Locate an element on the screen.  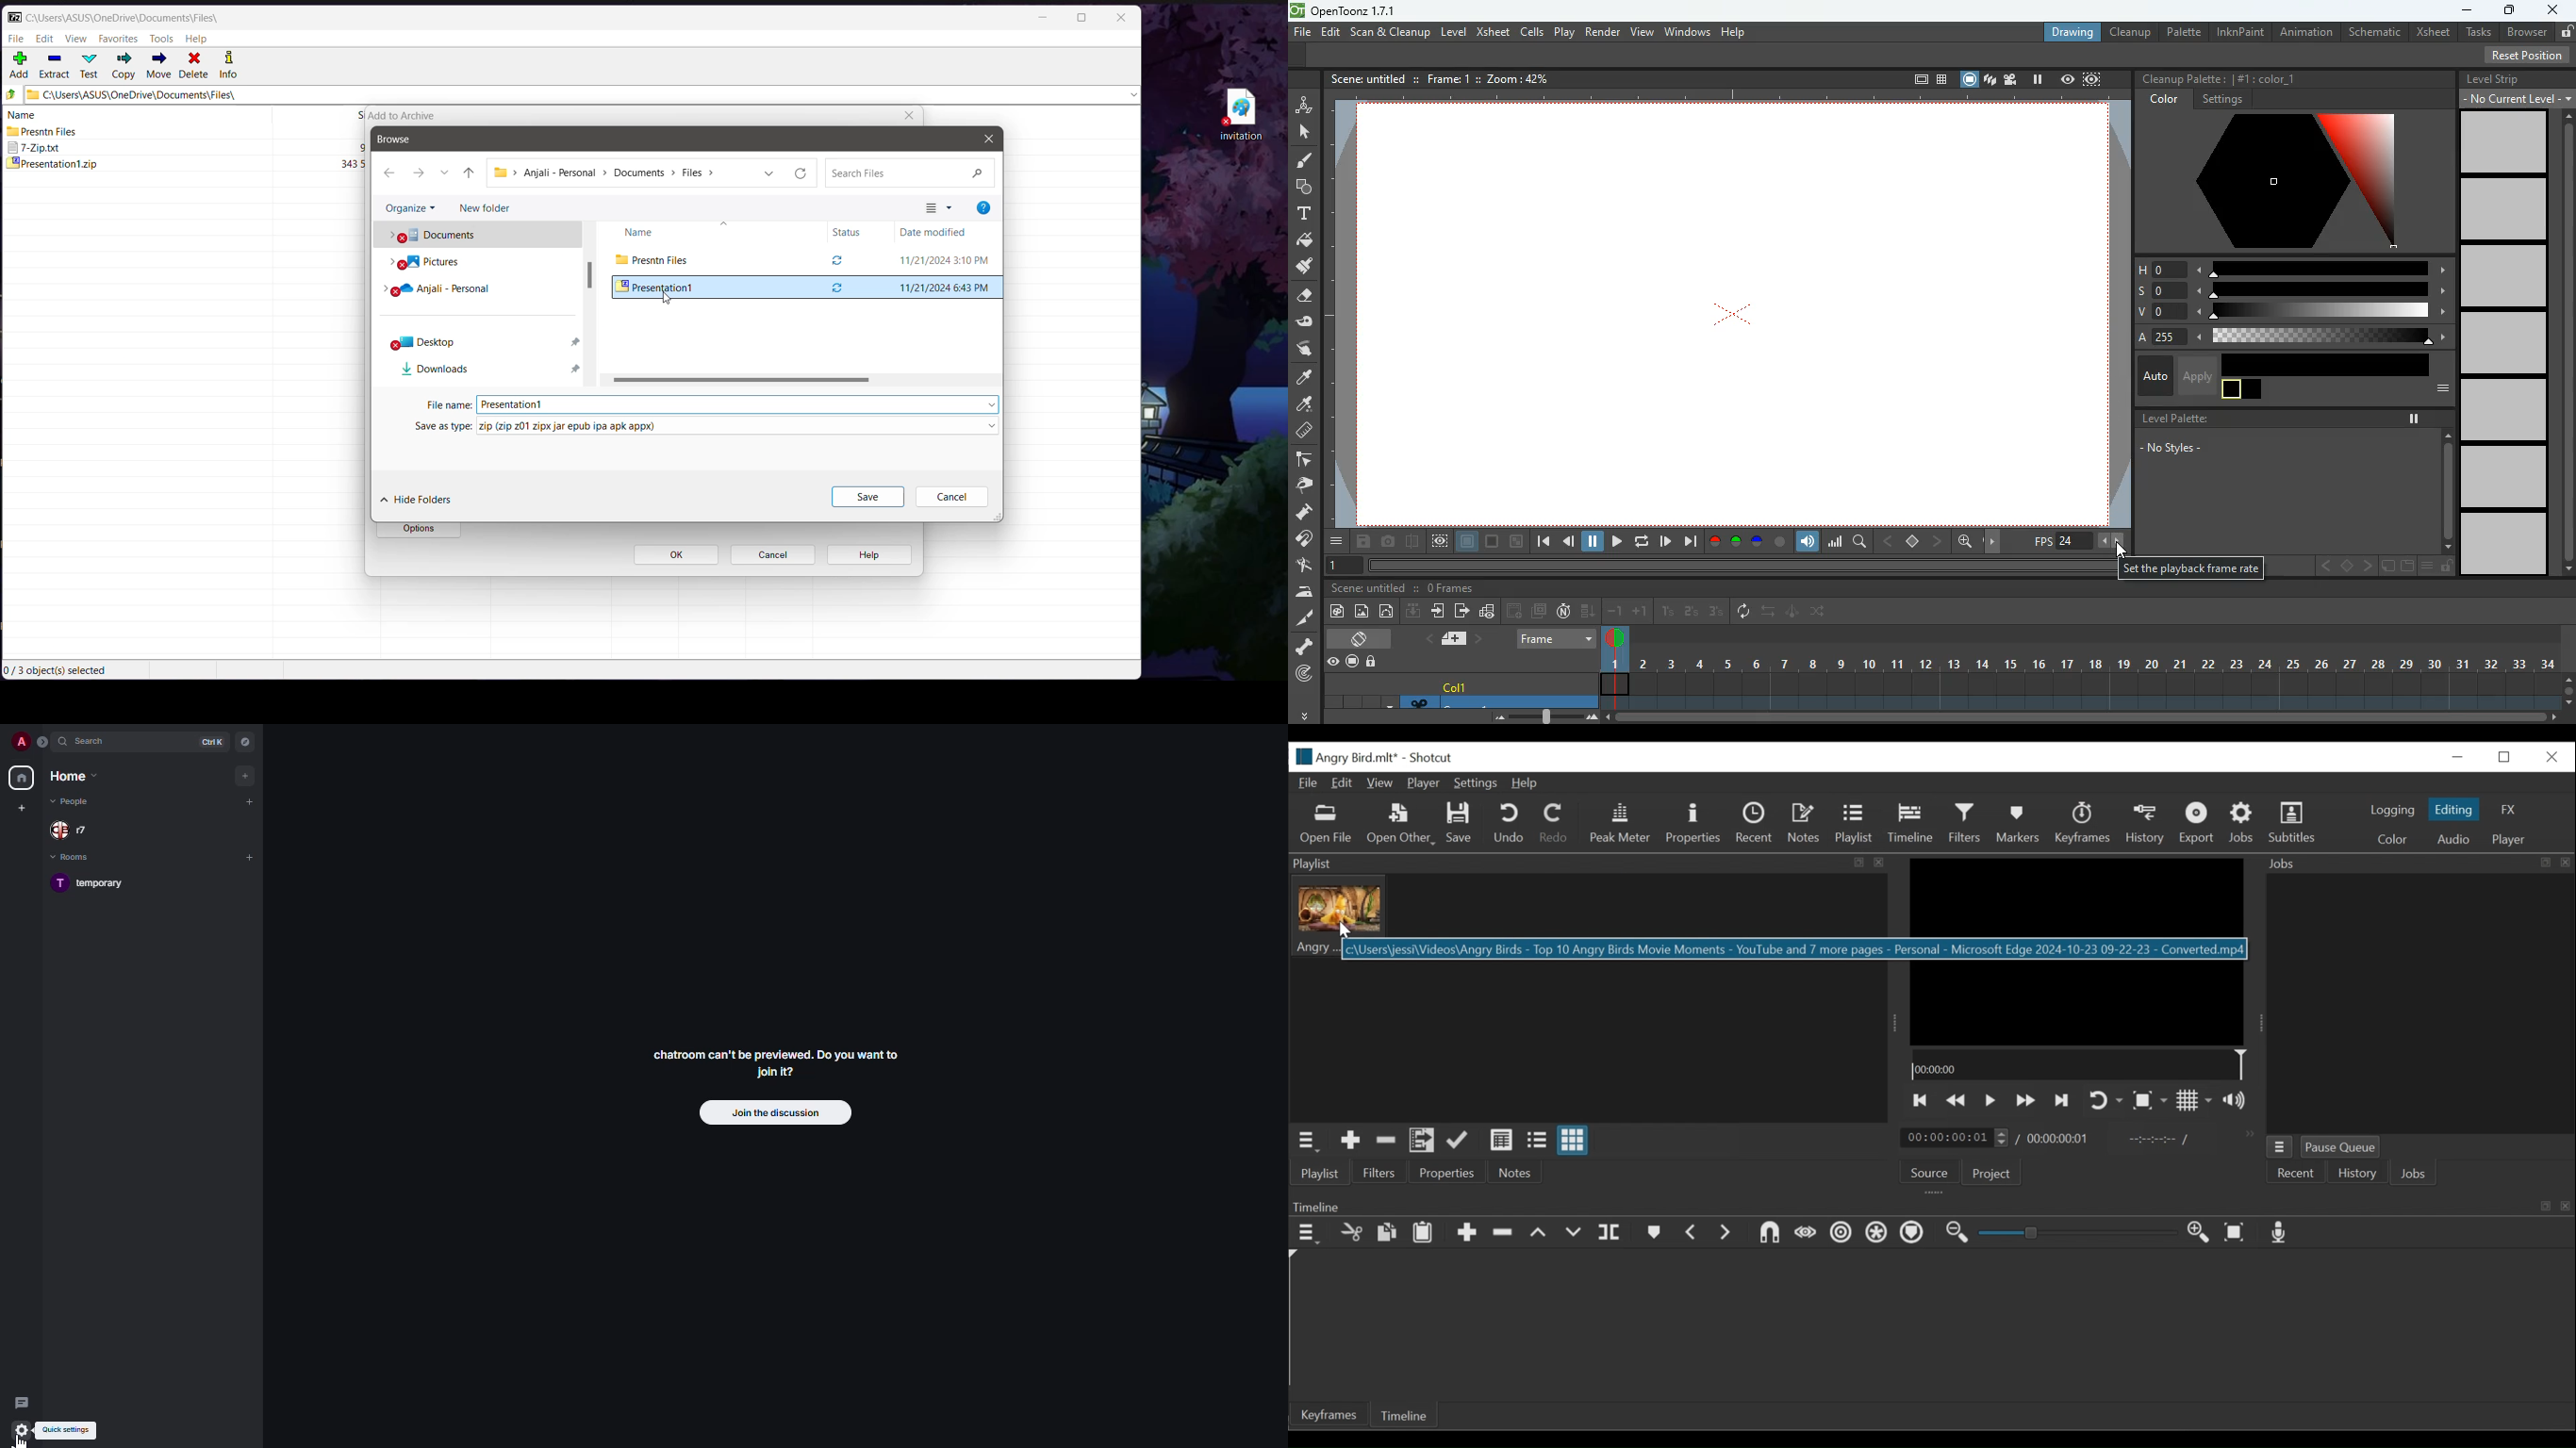
Zoom slider is located at coordinates (2082, 1232).